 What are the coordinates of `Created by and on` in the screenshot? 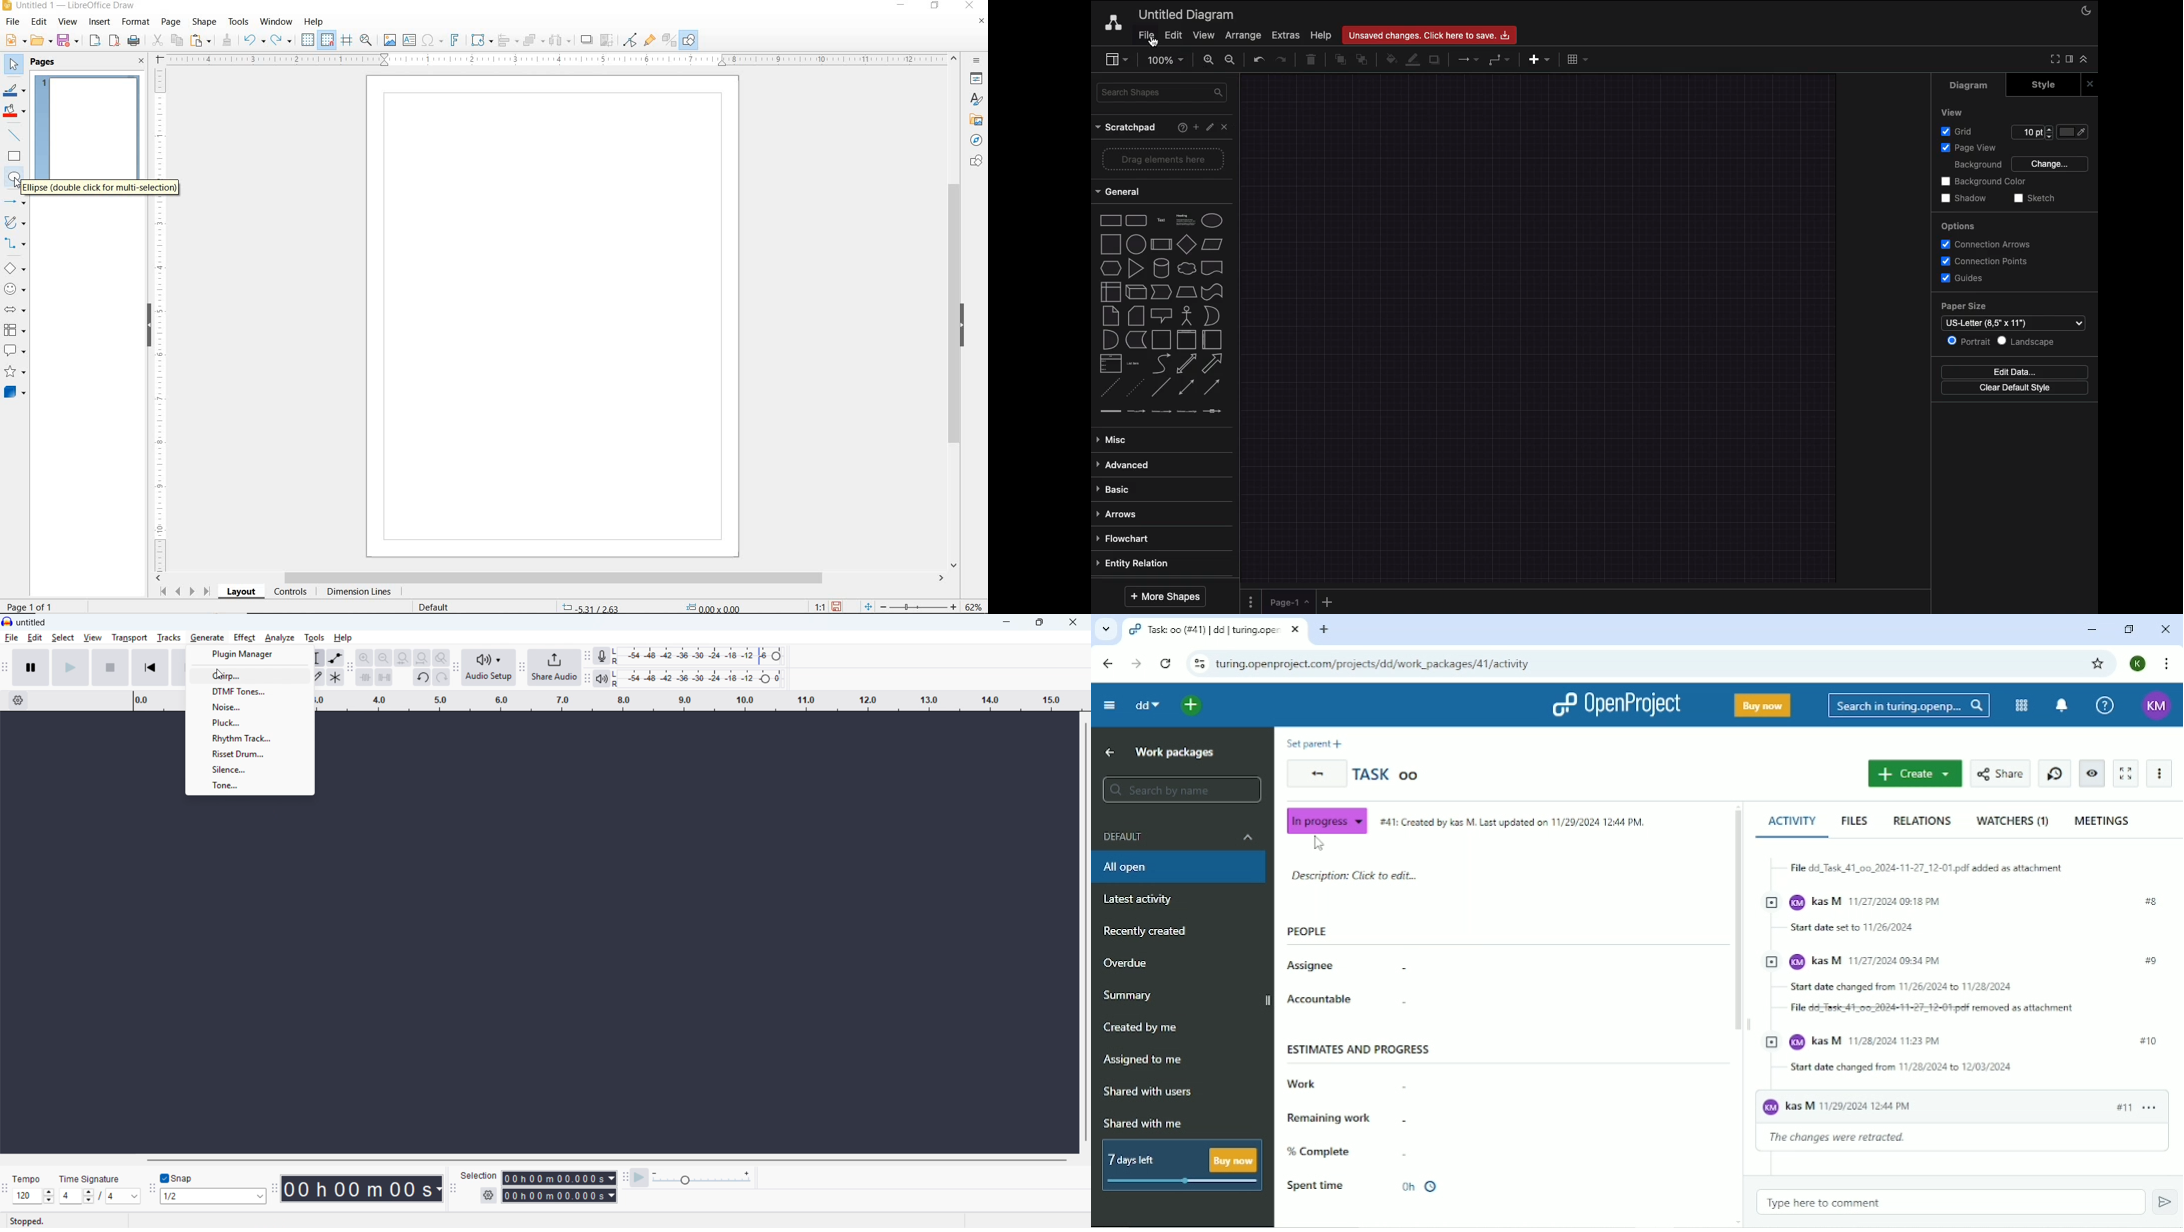 It's located at (1513, 822).